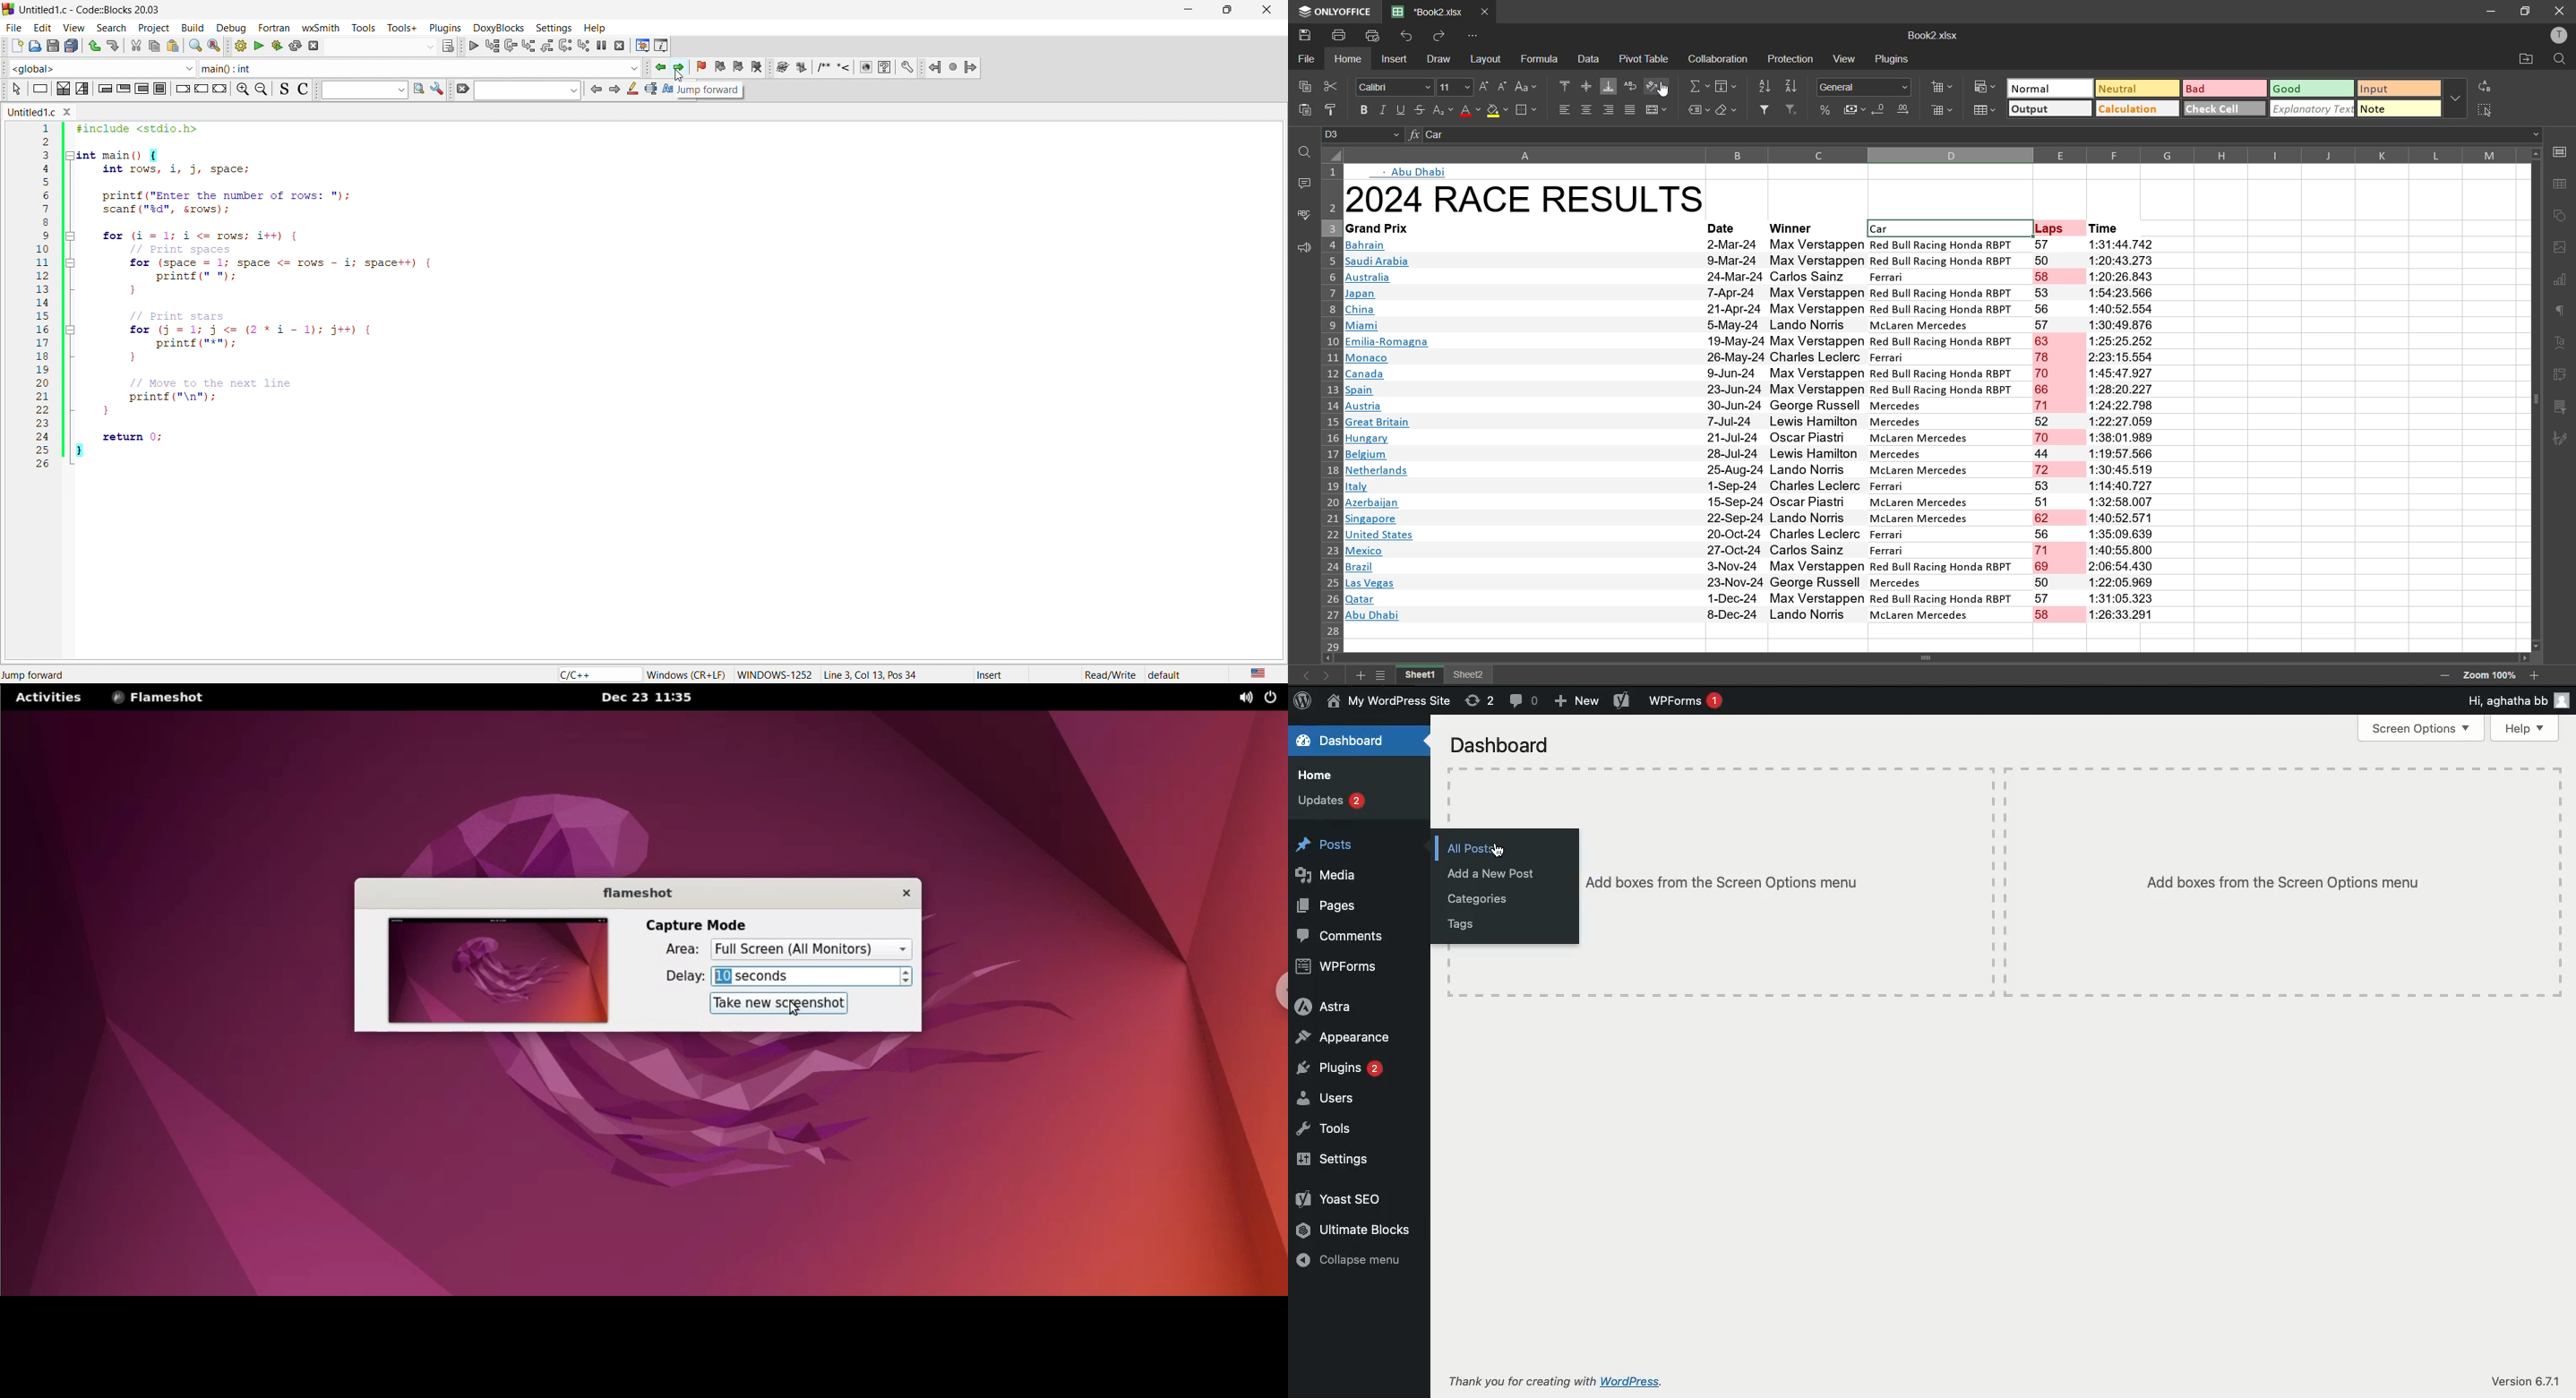  Describe the element at coordinates (1471, 113) in the screenshot. I see `font color` at that location.